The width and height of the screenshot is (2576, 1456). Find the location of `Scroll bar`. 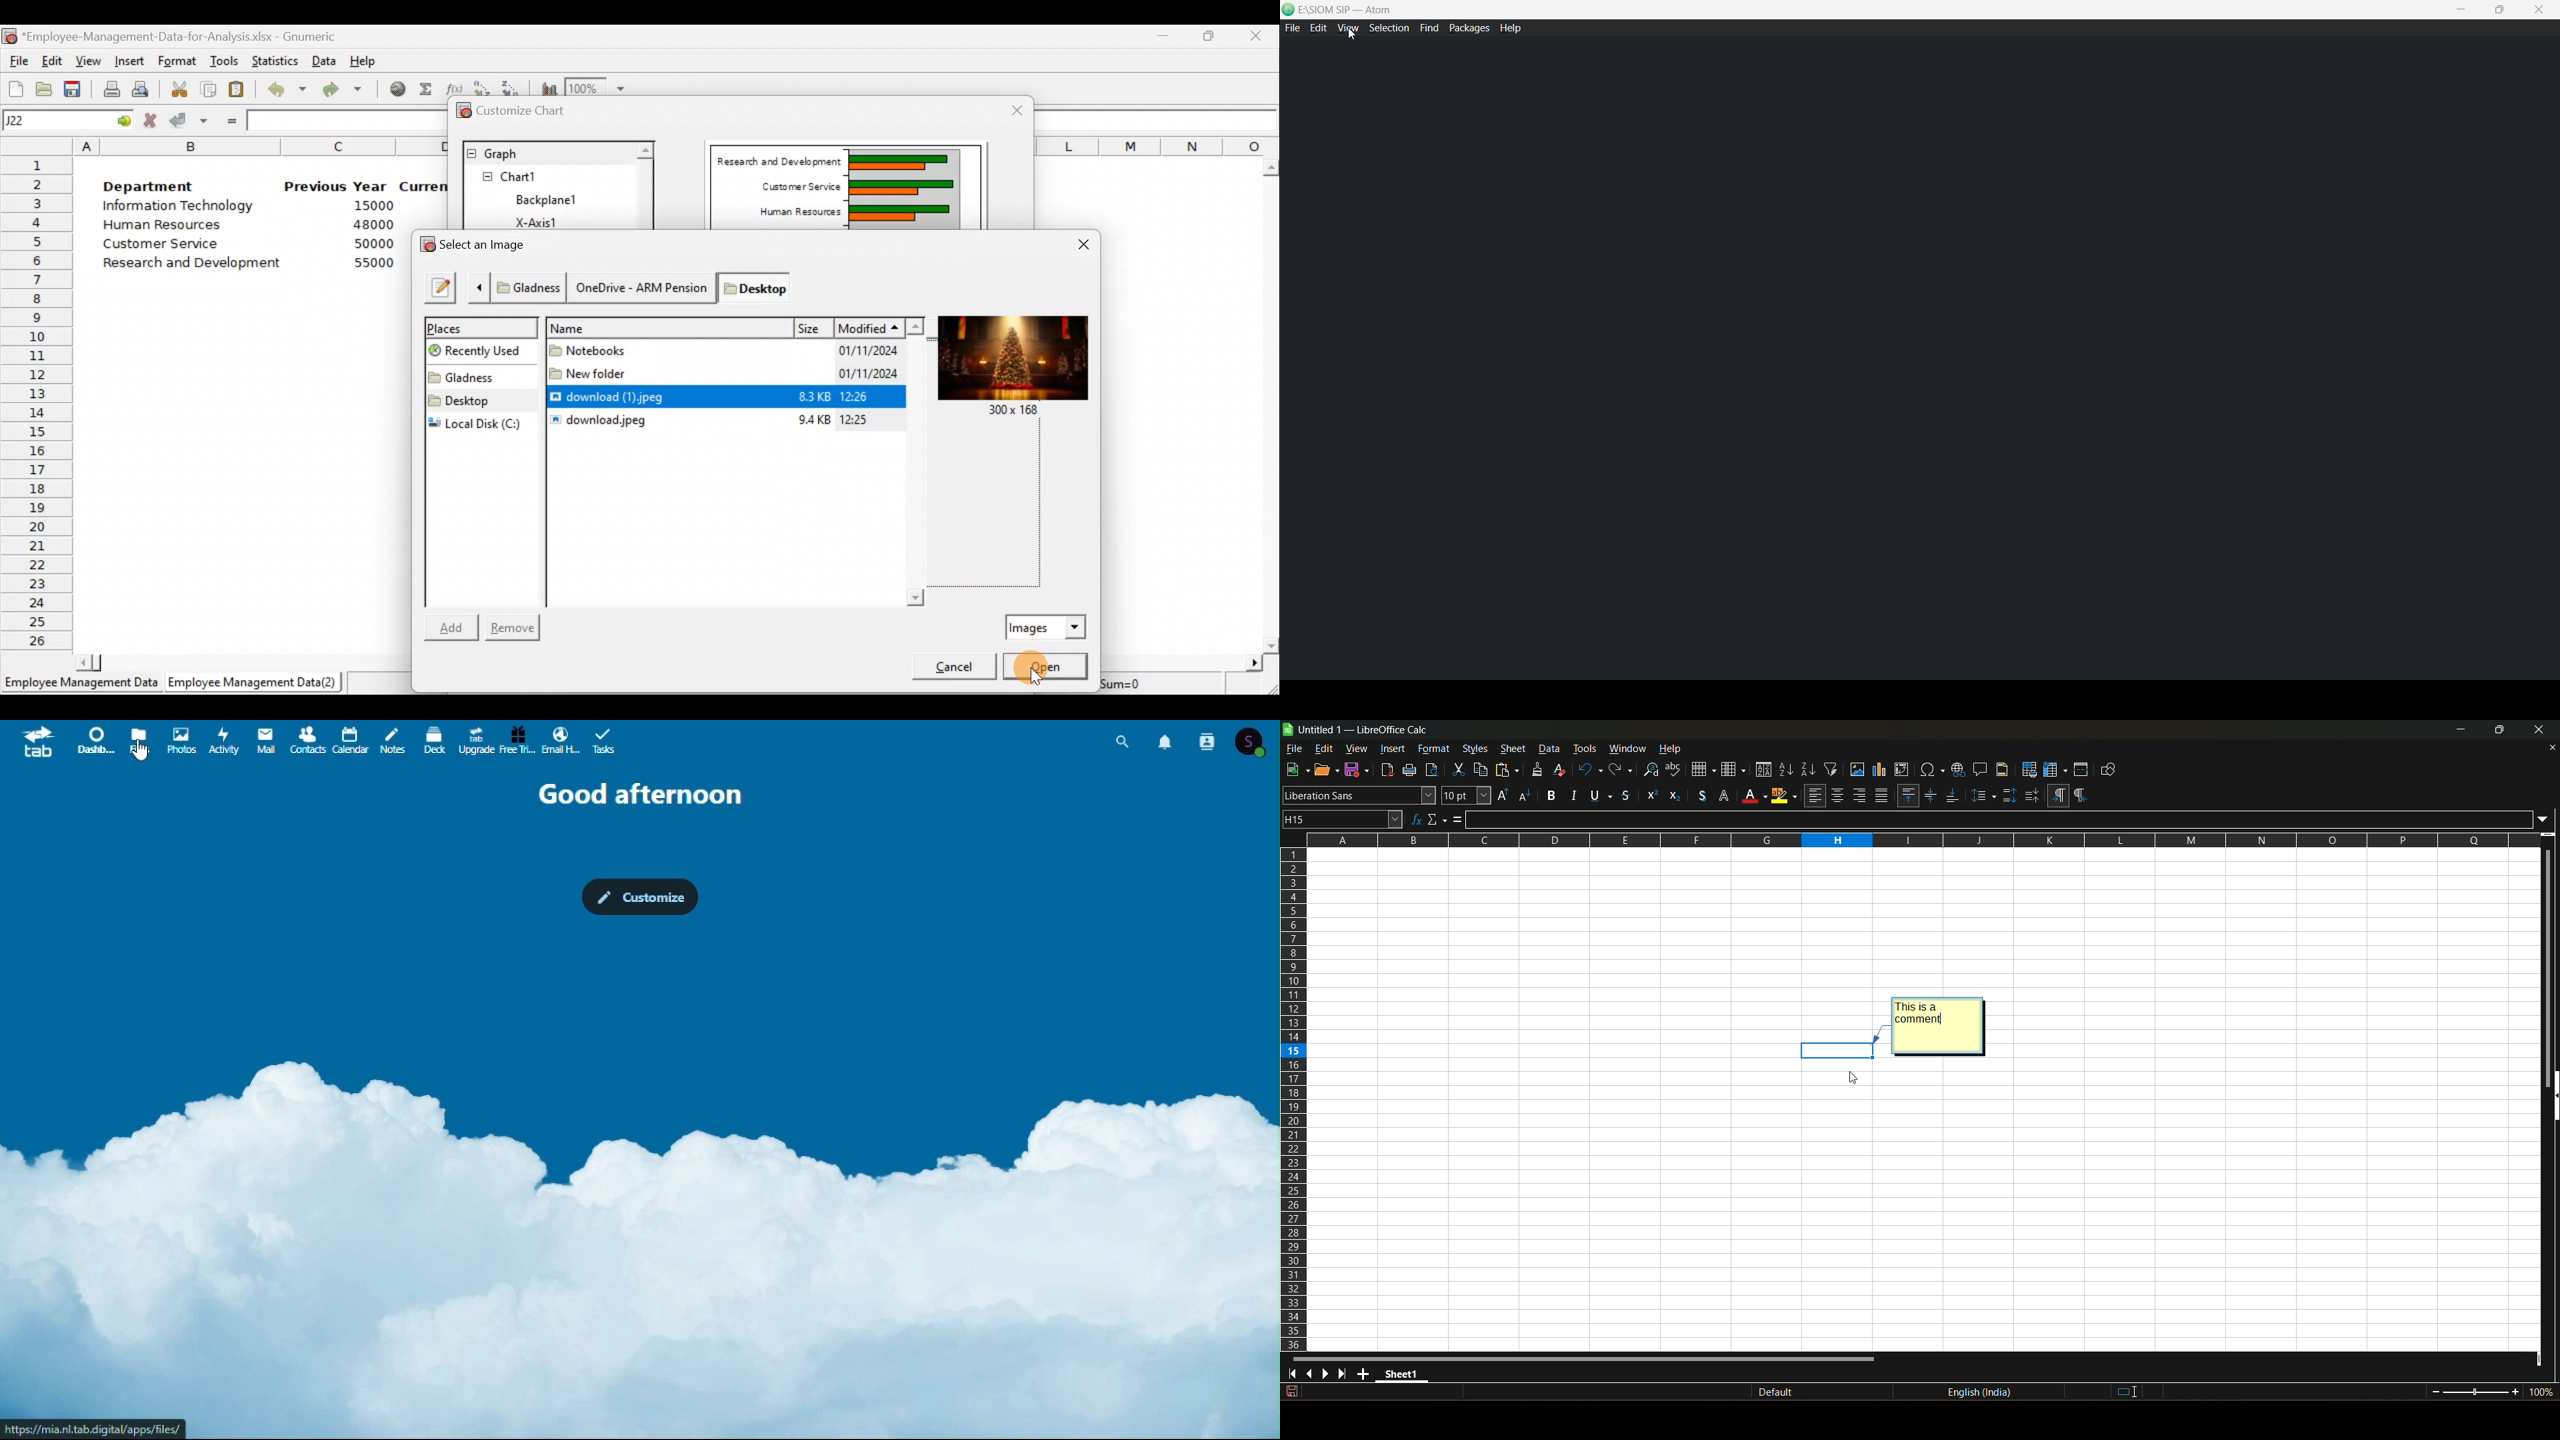

Scroll bar is located at coordinates (923, 460).